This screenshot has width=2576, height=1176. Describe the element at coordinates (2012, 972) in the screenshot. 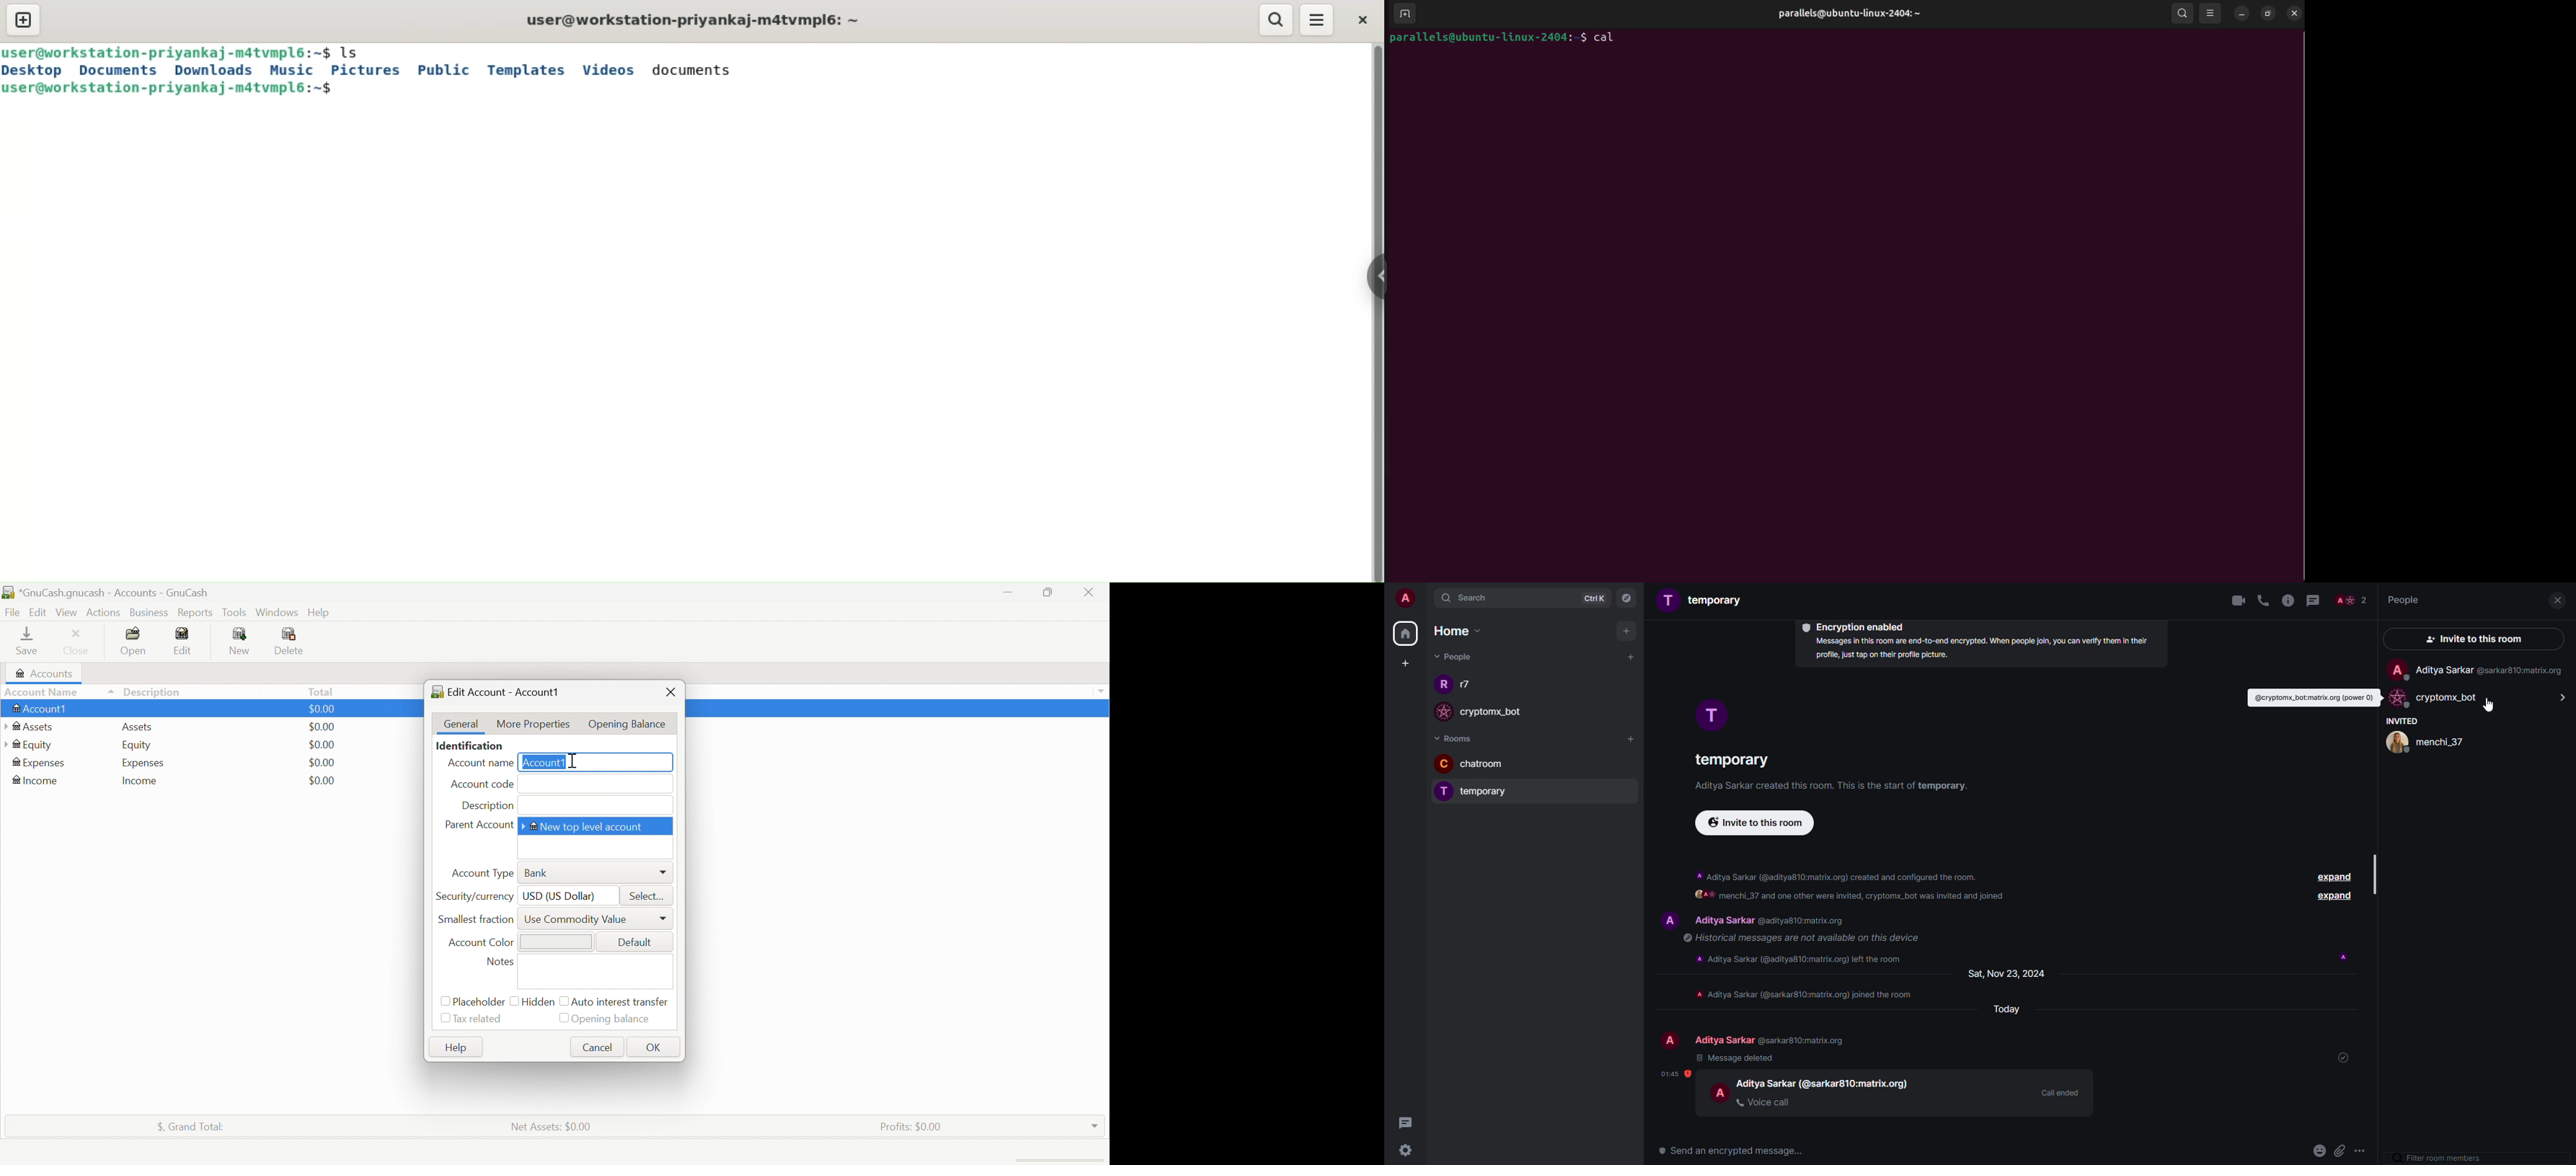

I see `day` at that location.